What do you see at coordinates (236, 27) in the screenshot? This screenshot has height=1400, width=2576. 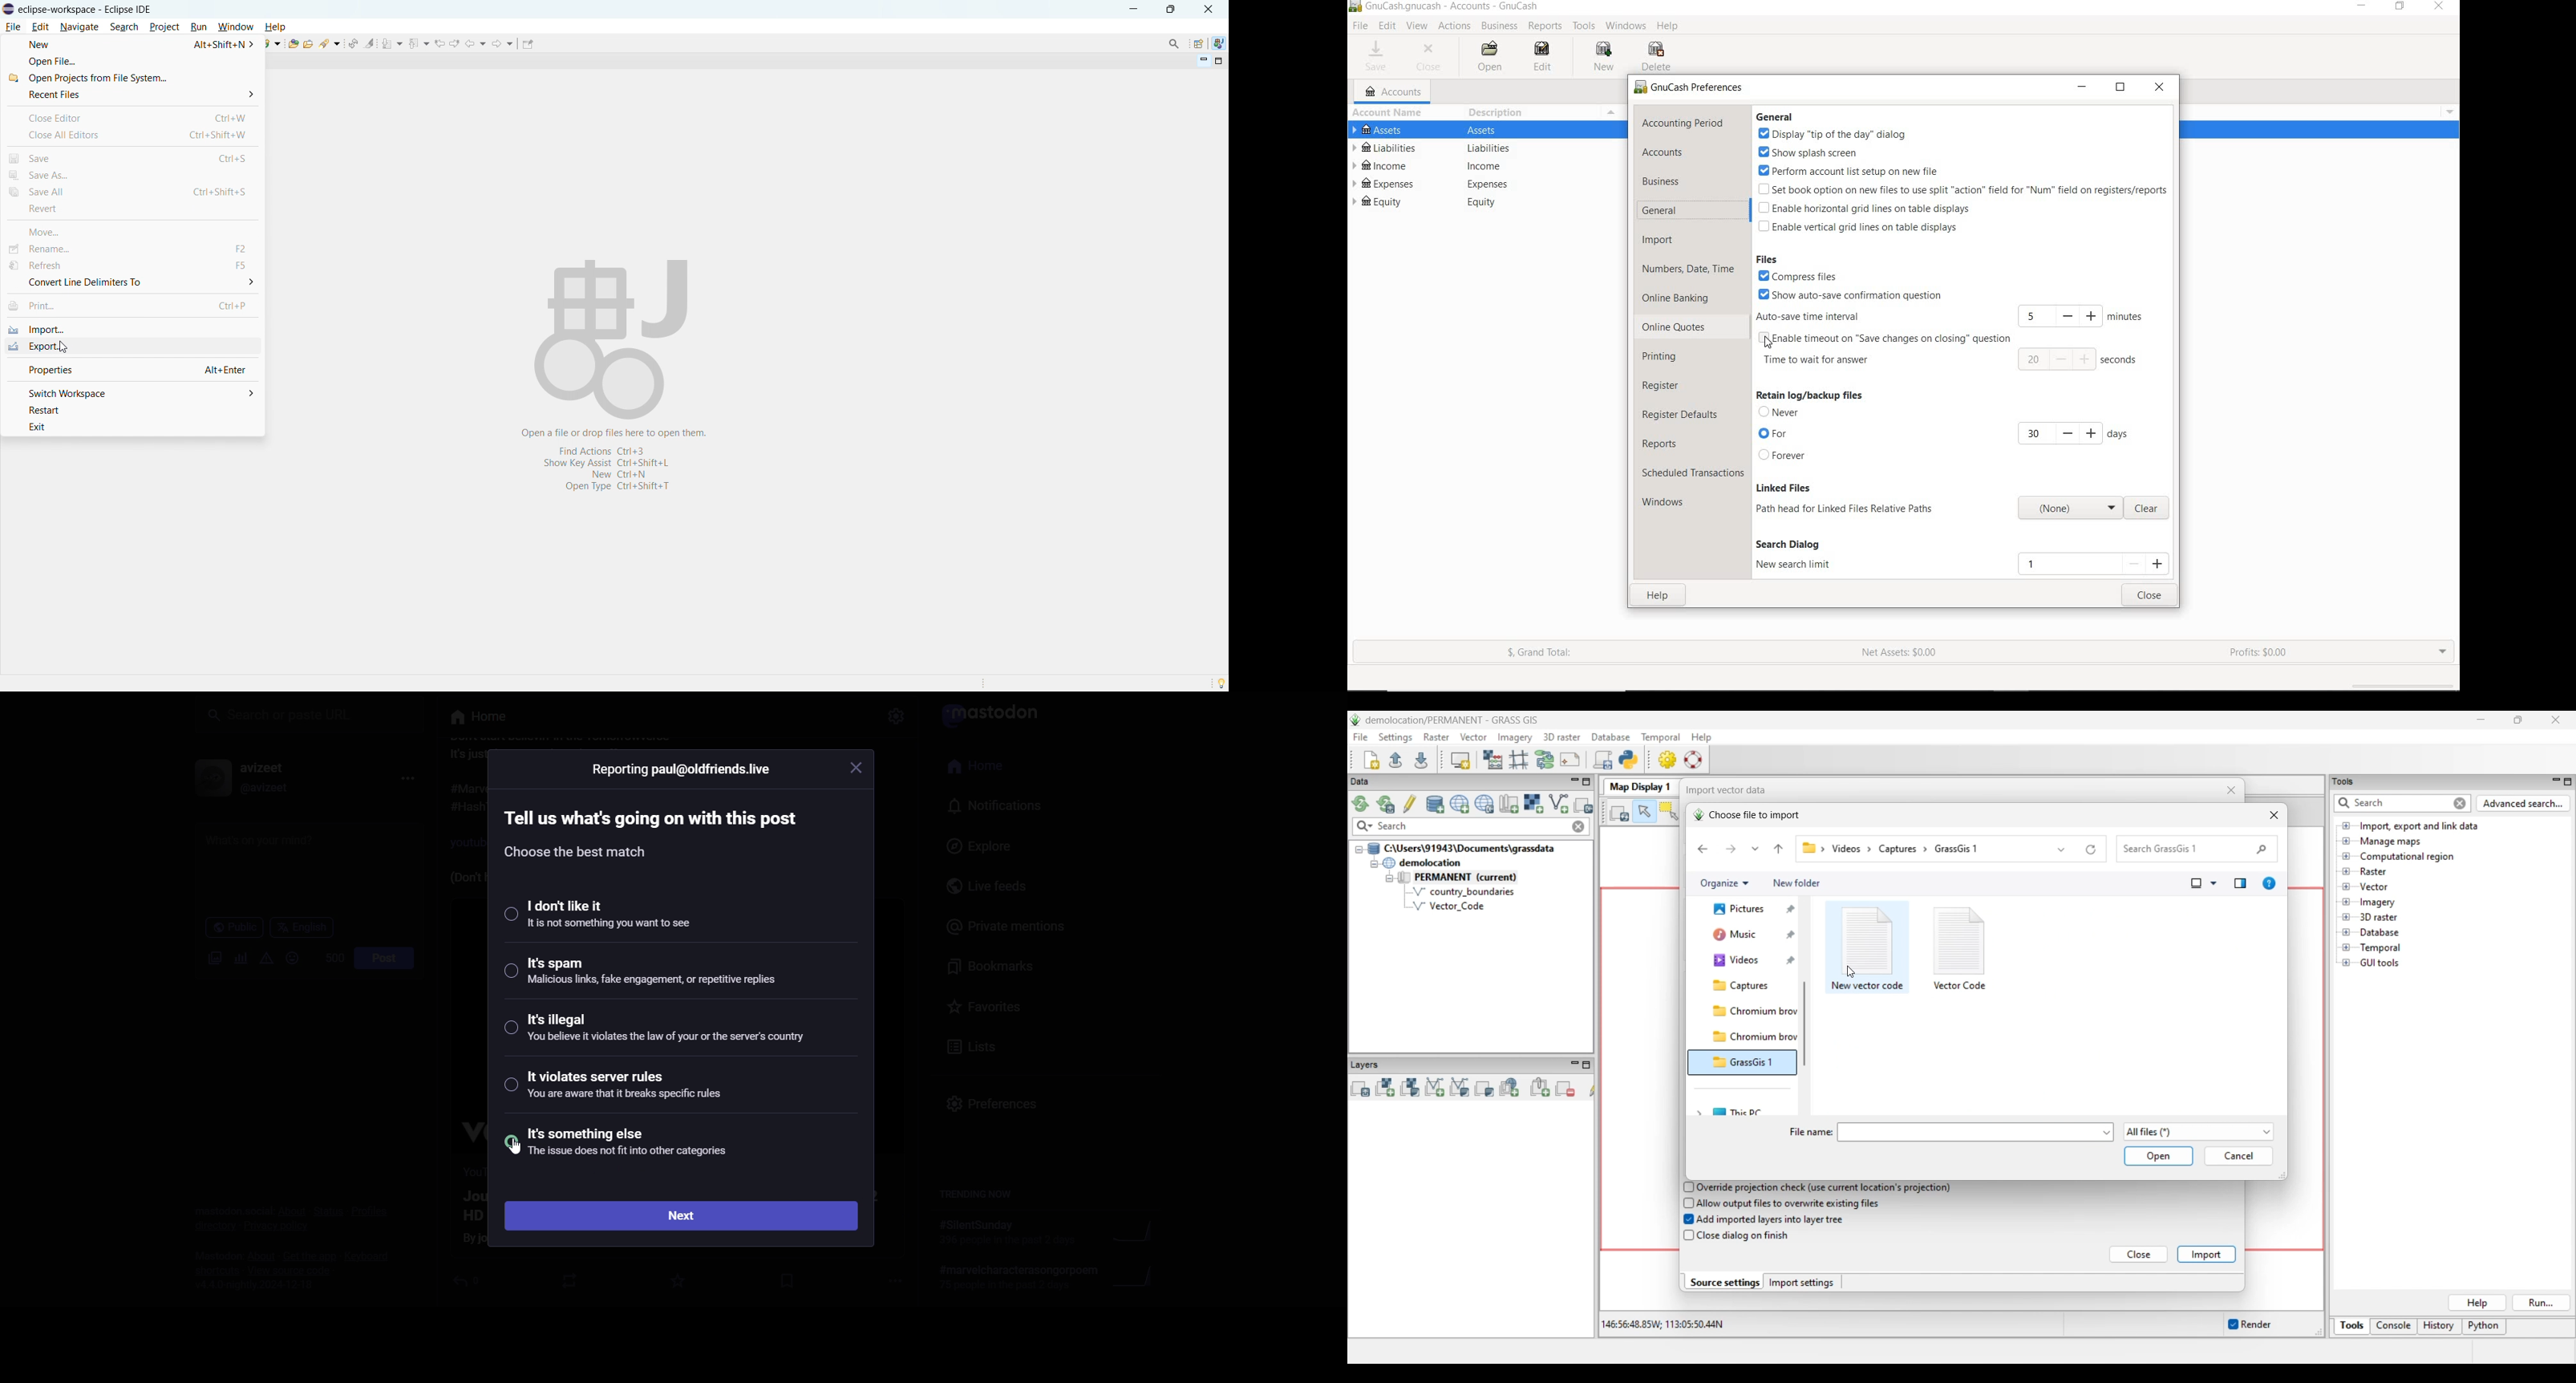 I see `window` at bounding box center [236, 27].